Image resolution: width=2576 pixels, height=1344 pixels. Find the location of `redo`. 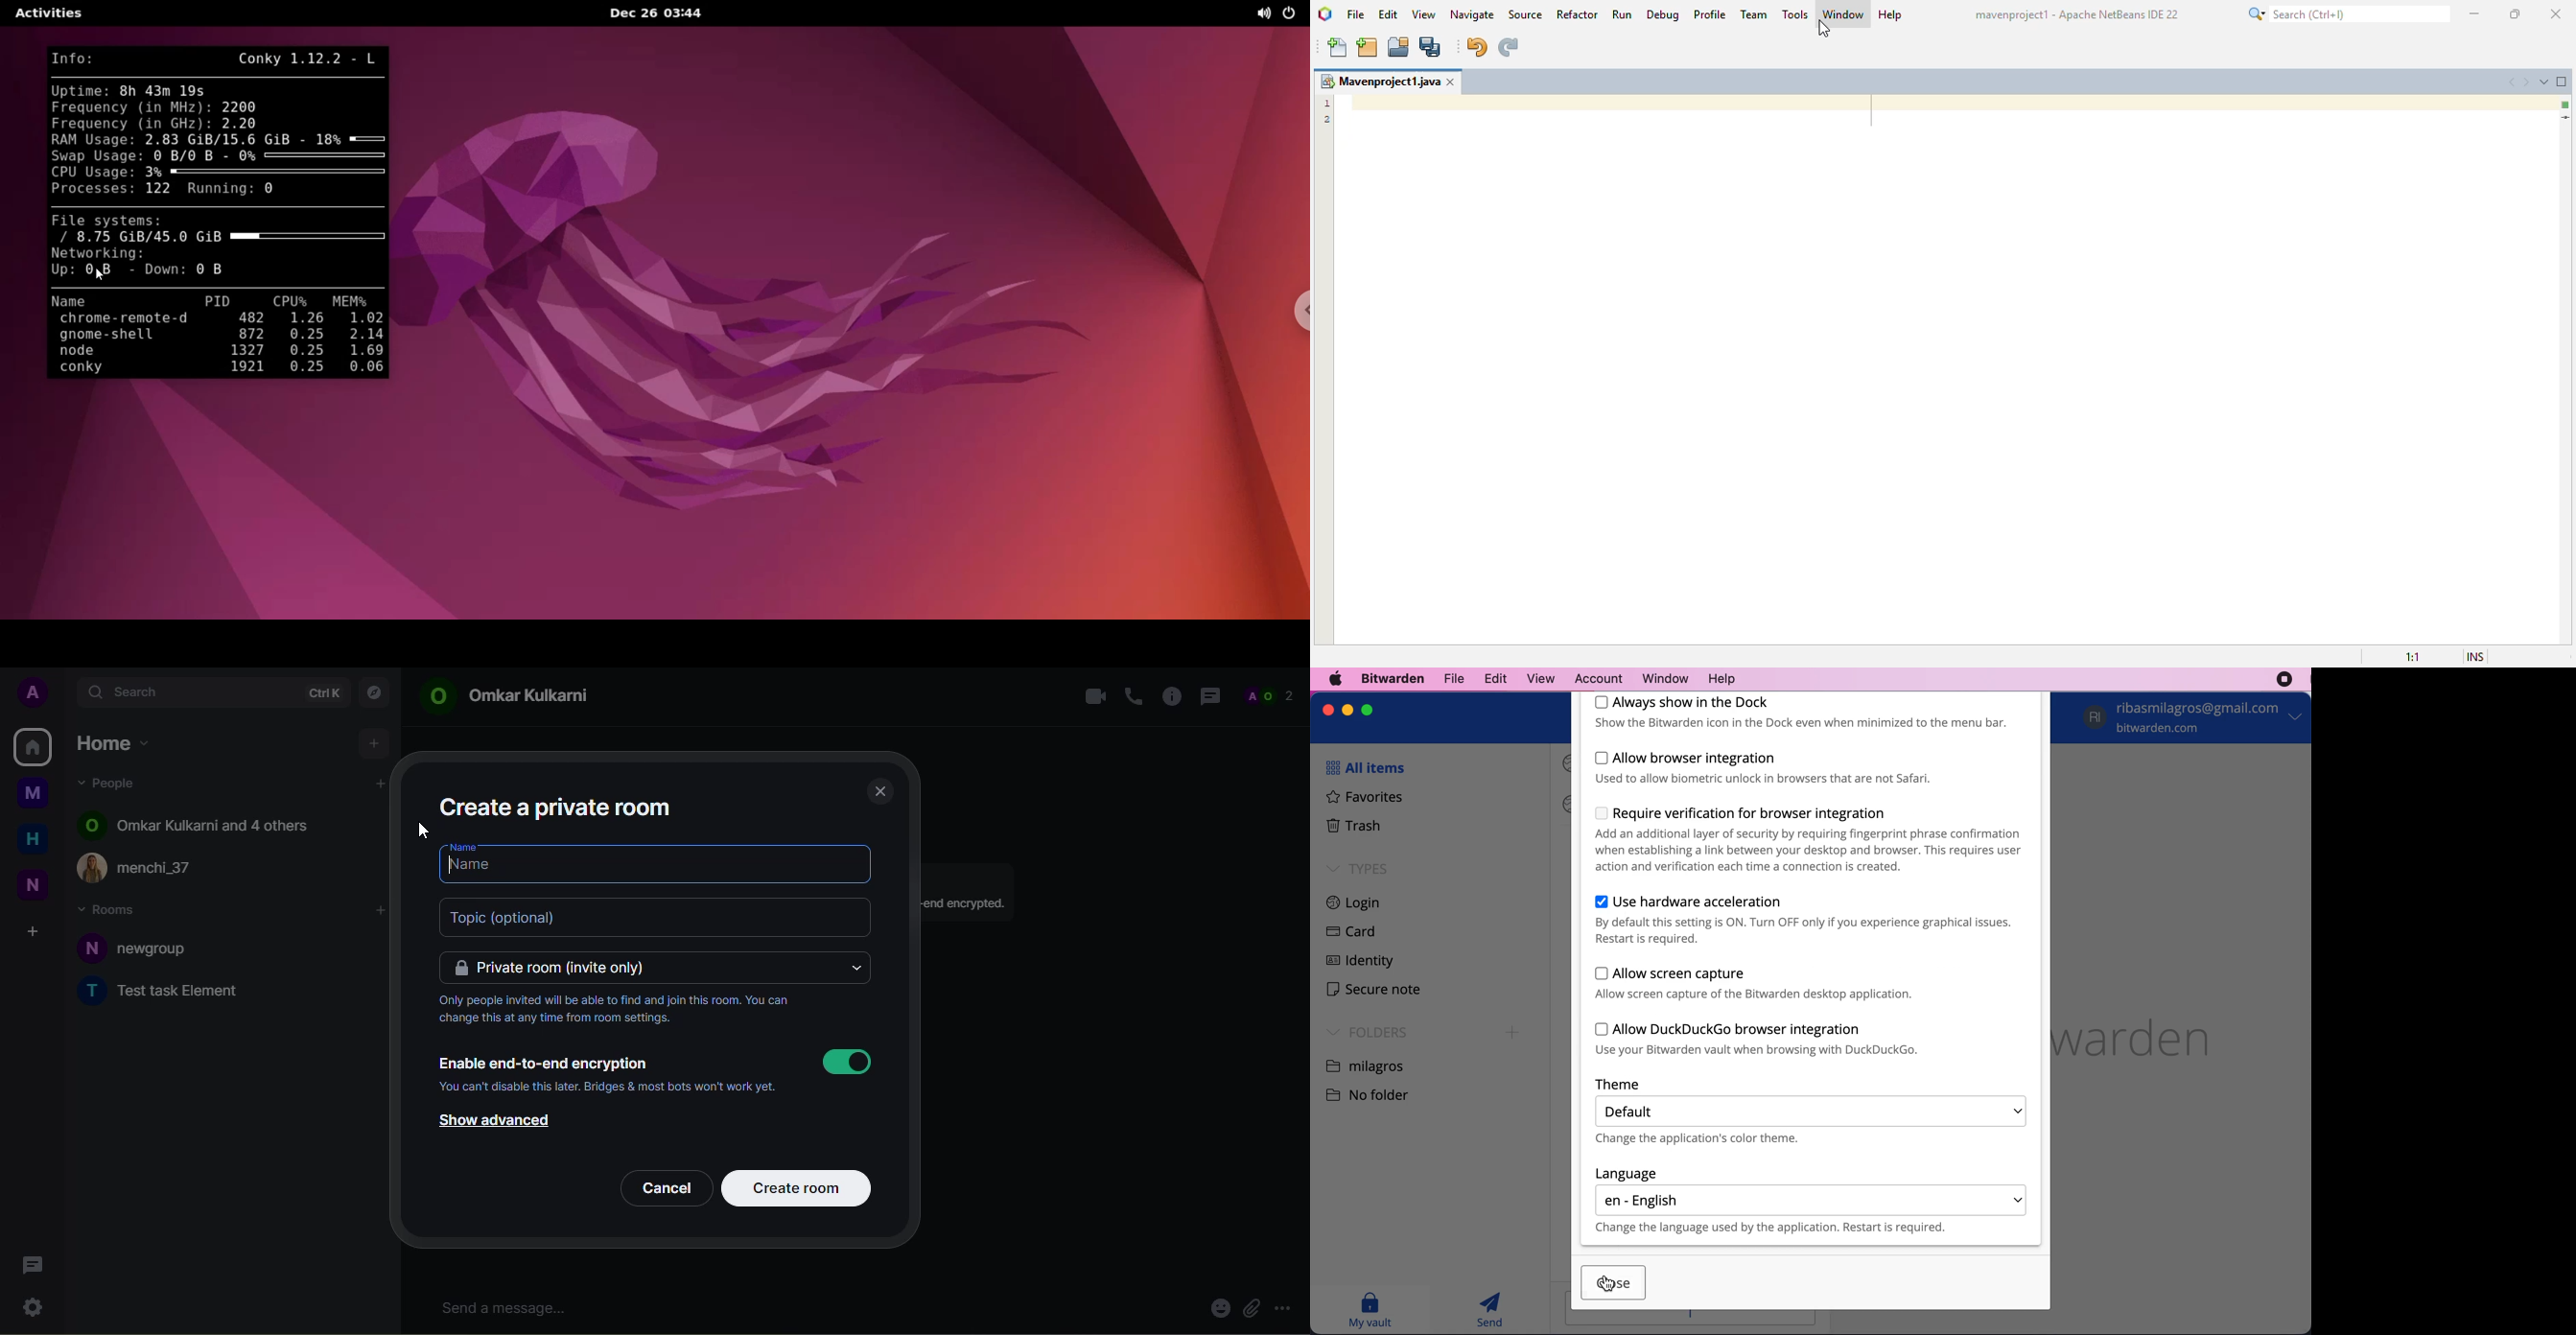

redo is located at coordinates (1508, 47).